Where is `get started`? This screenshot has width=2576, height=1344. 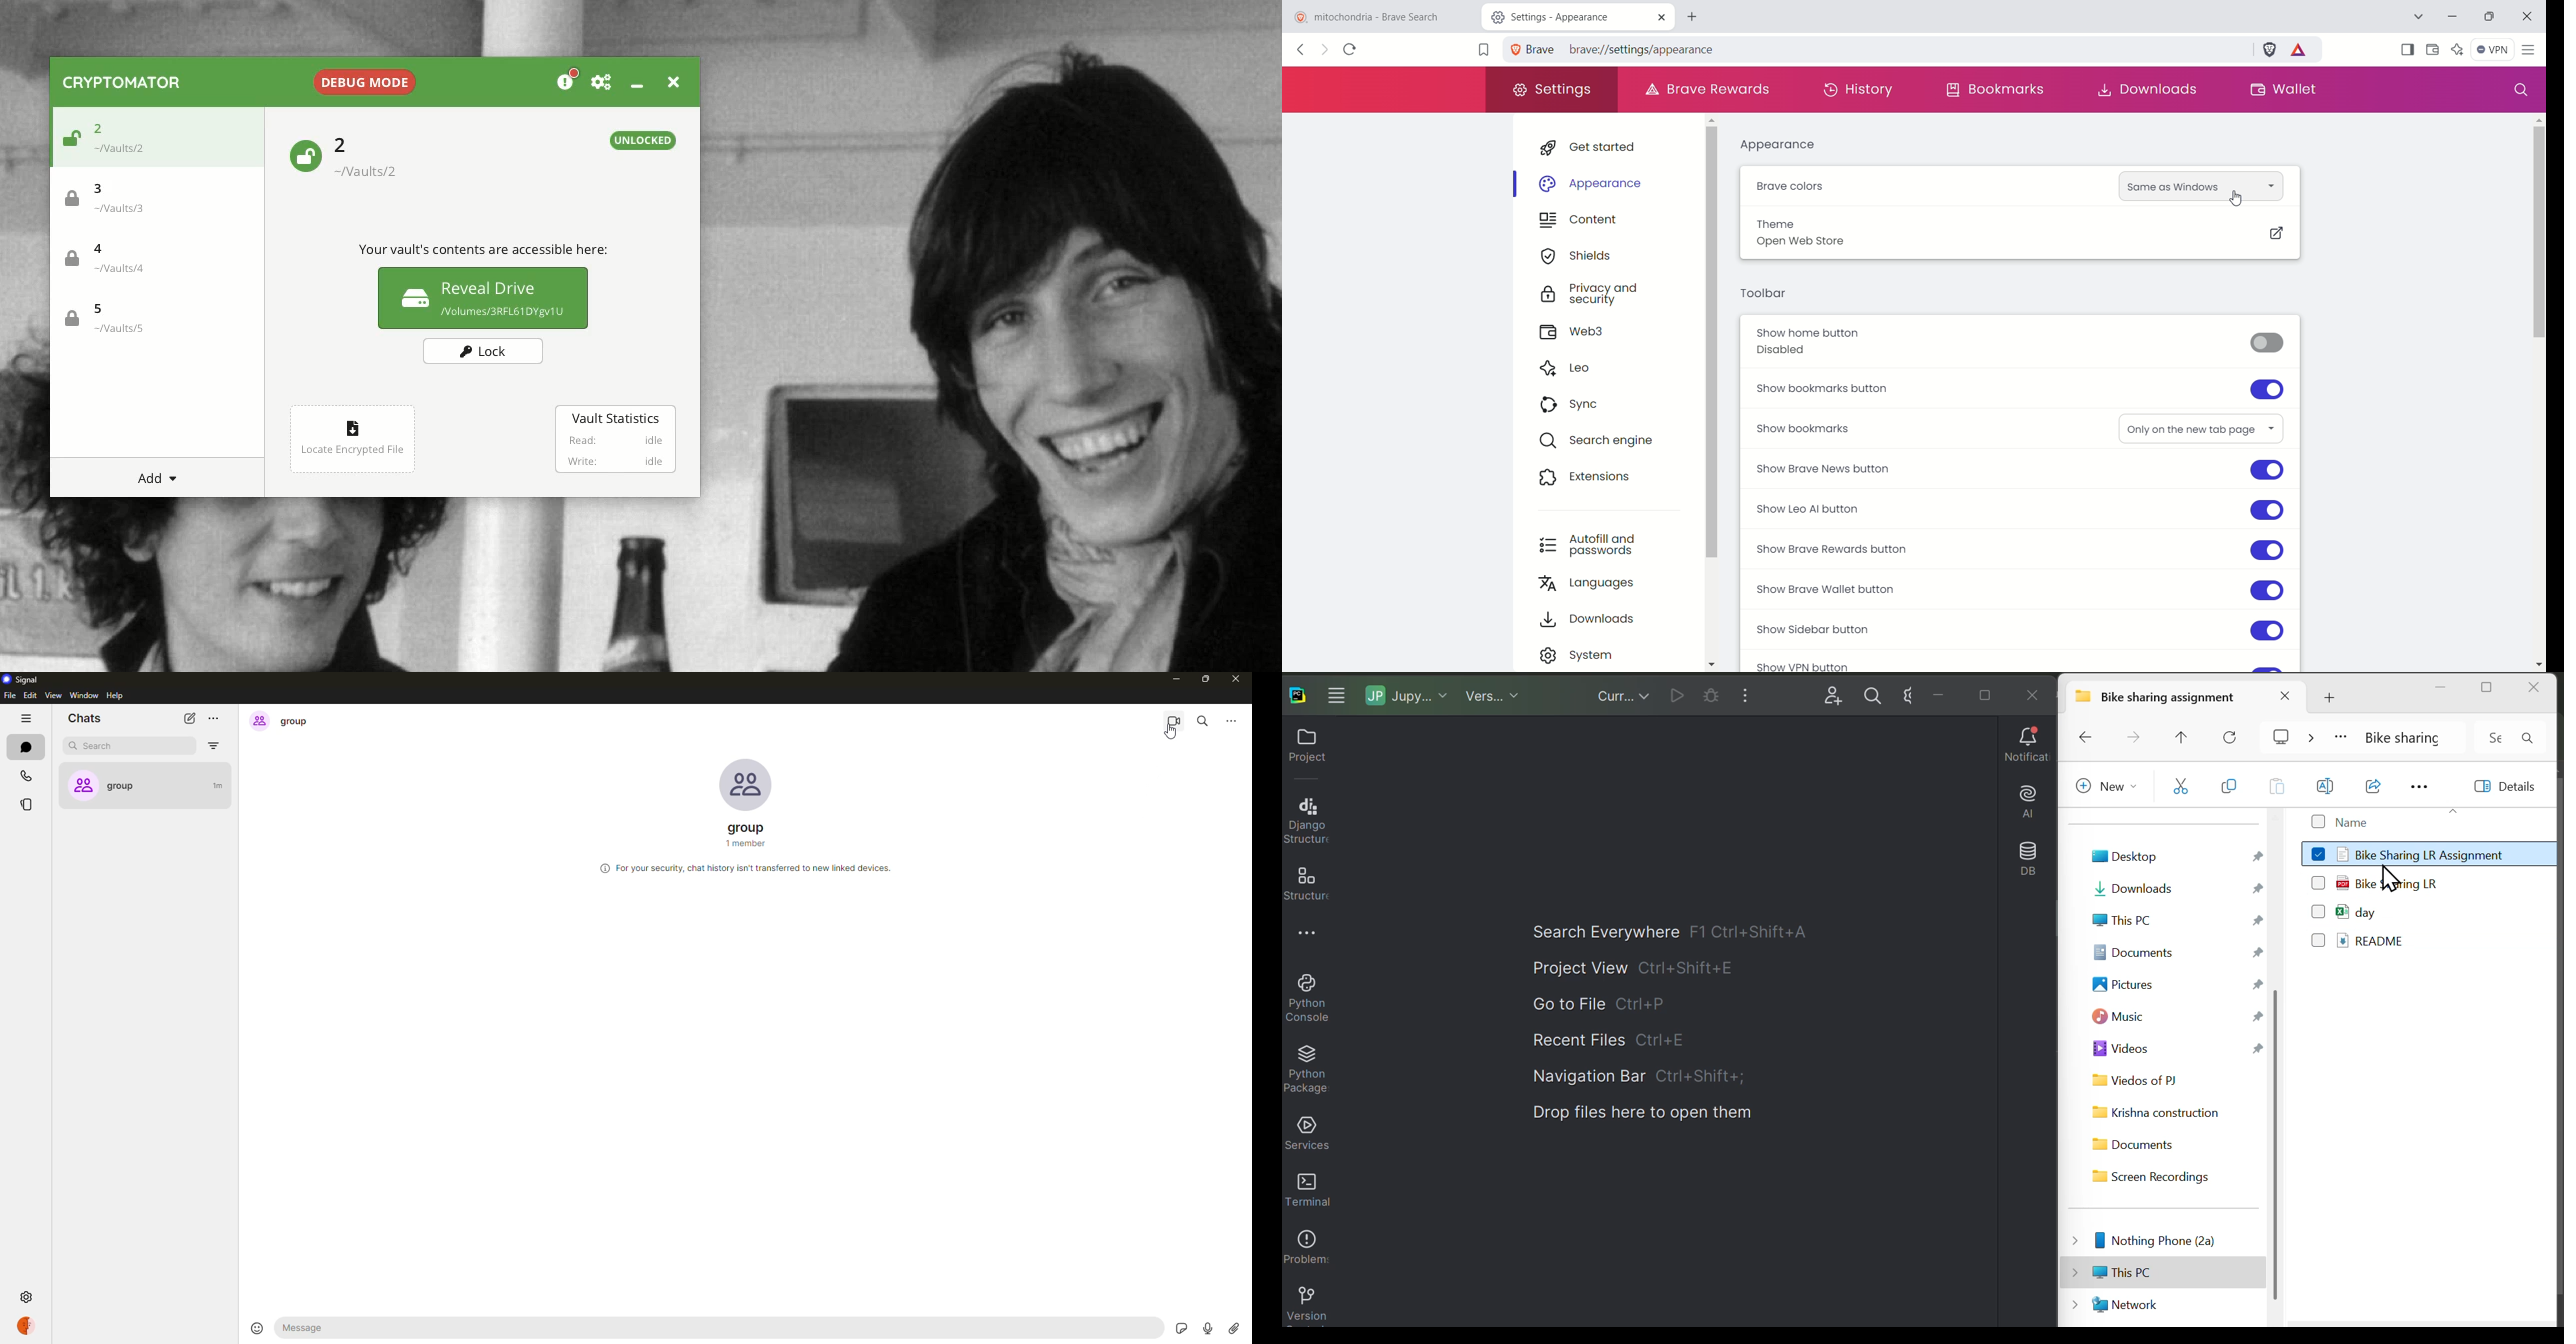
get started is located at coordinates (1605, 146).